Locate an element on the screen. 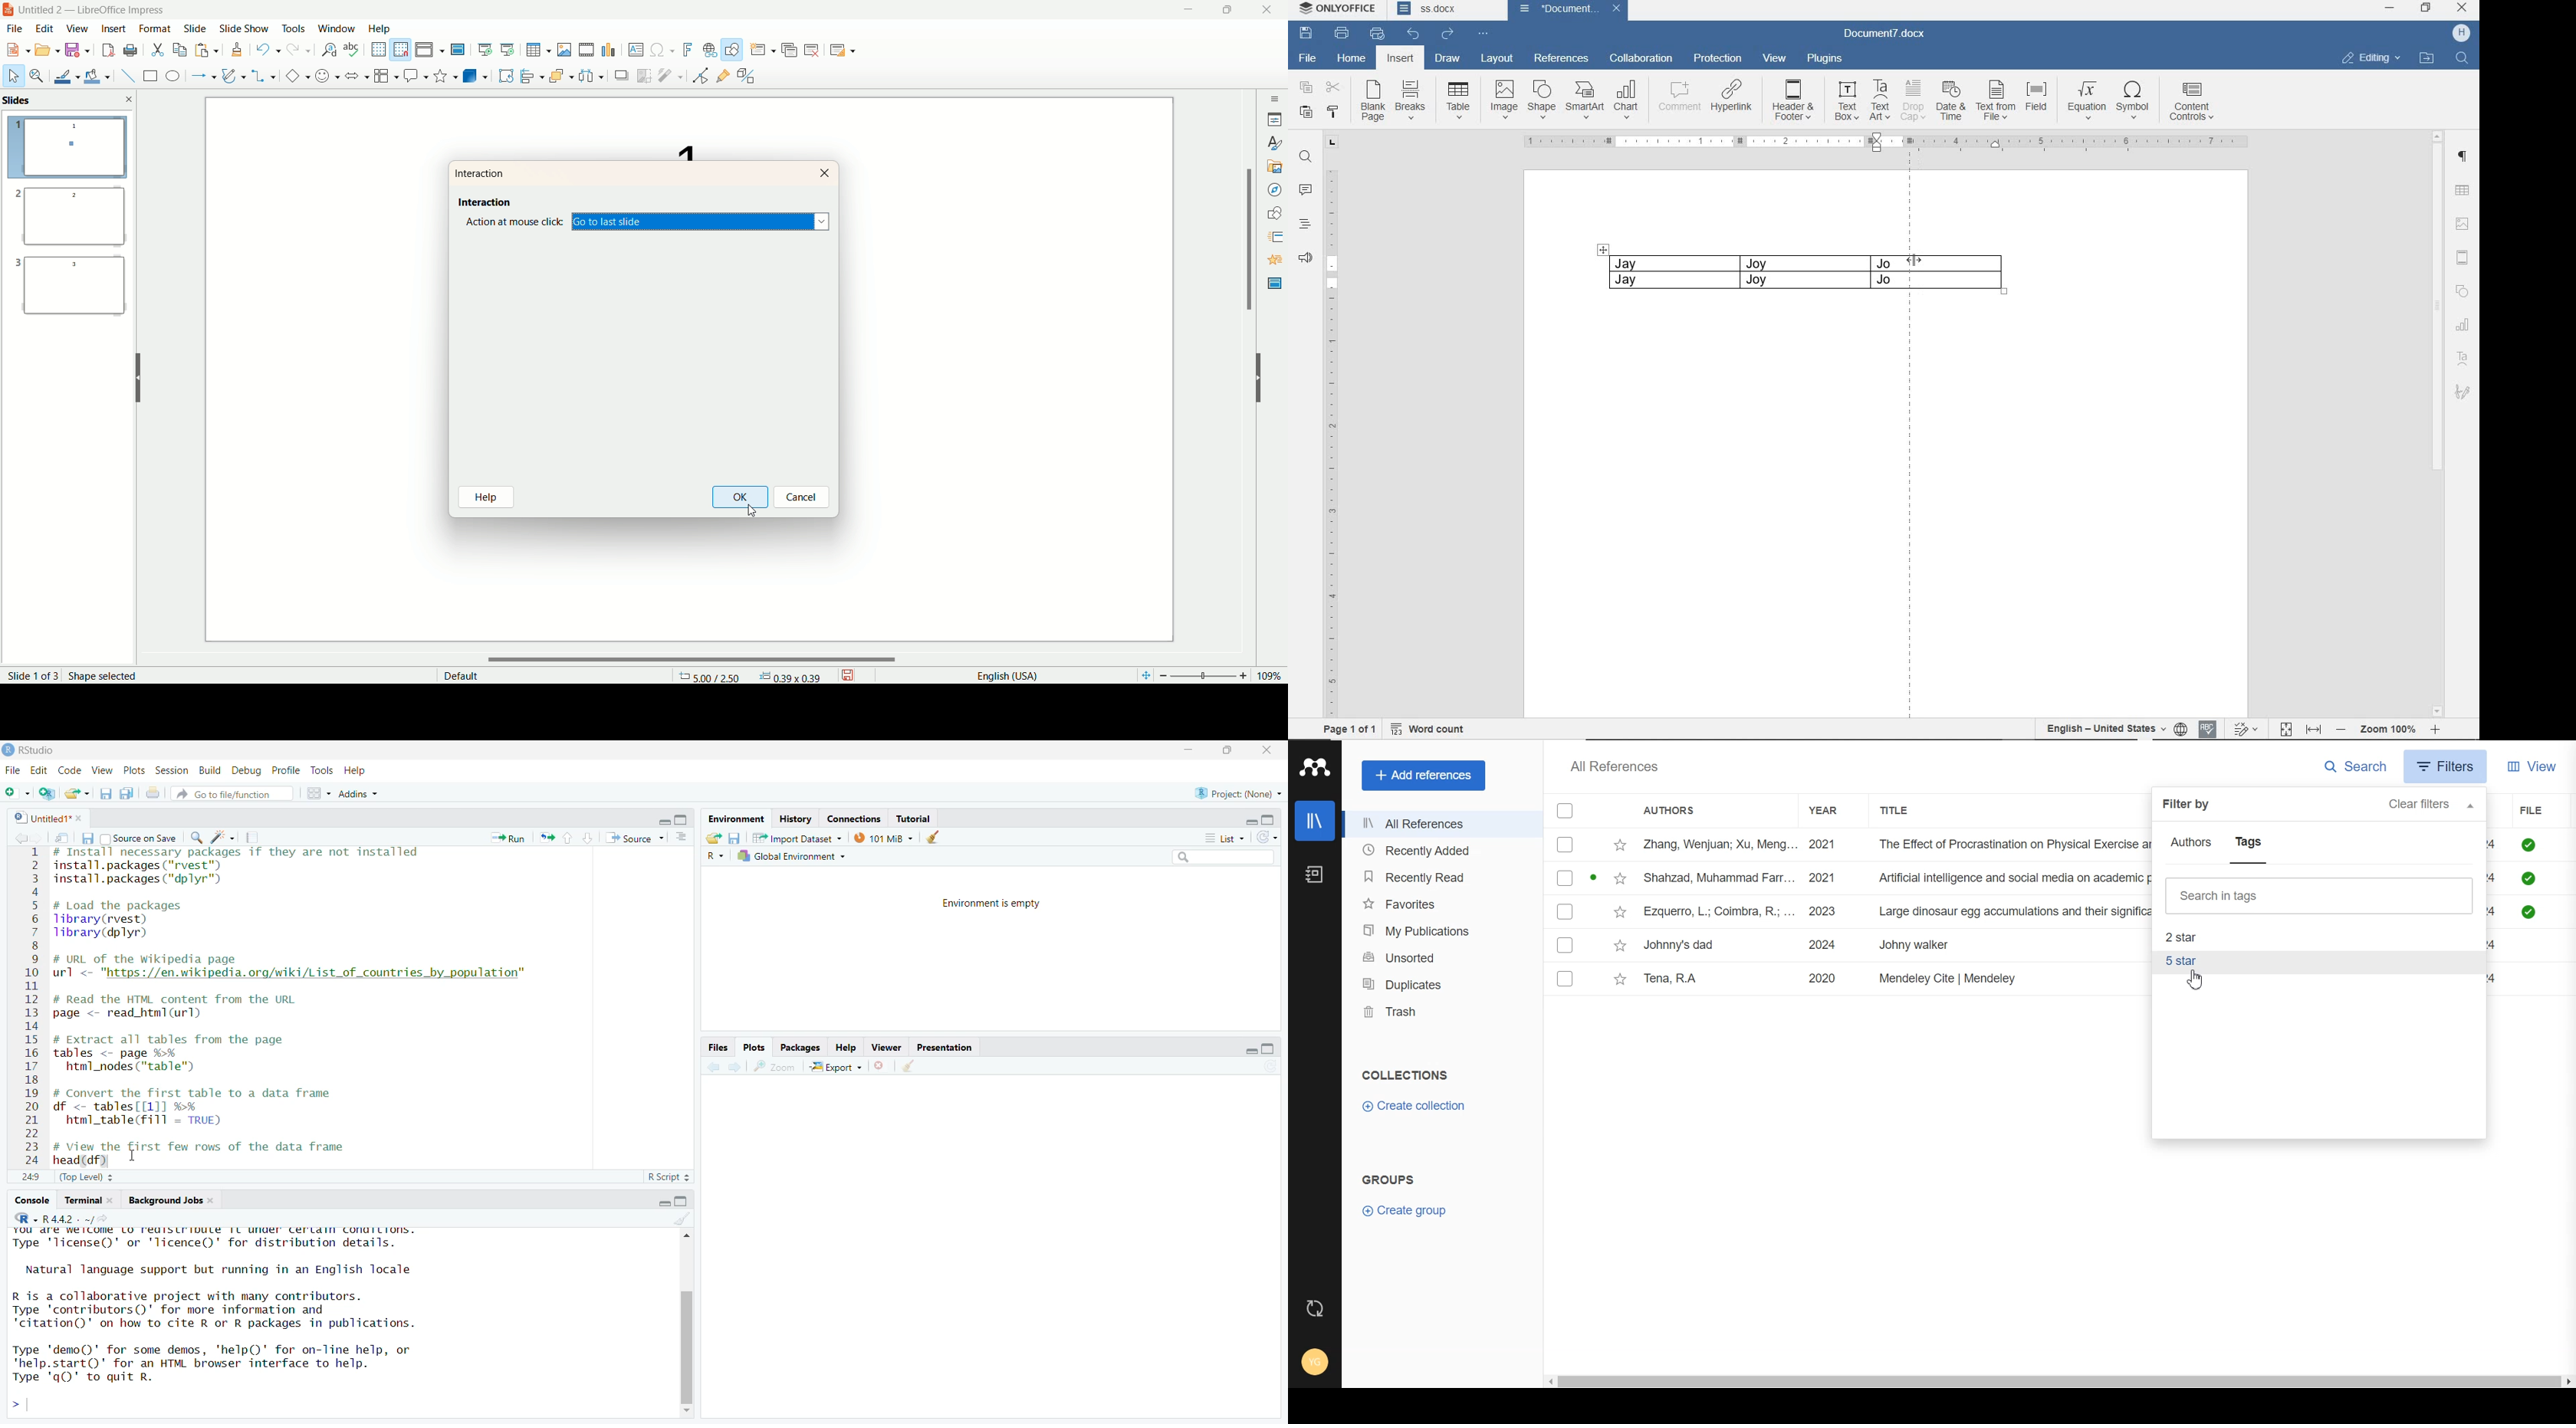 The width and height of the screenshot is (2576, 1428). clear is located at coordinates (907, 1066).